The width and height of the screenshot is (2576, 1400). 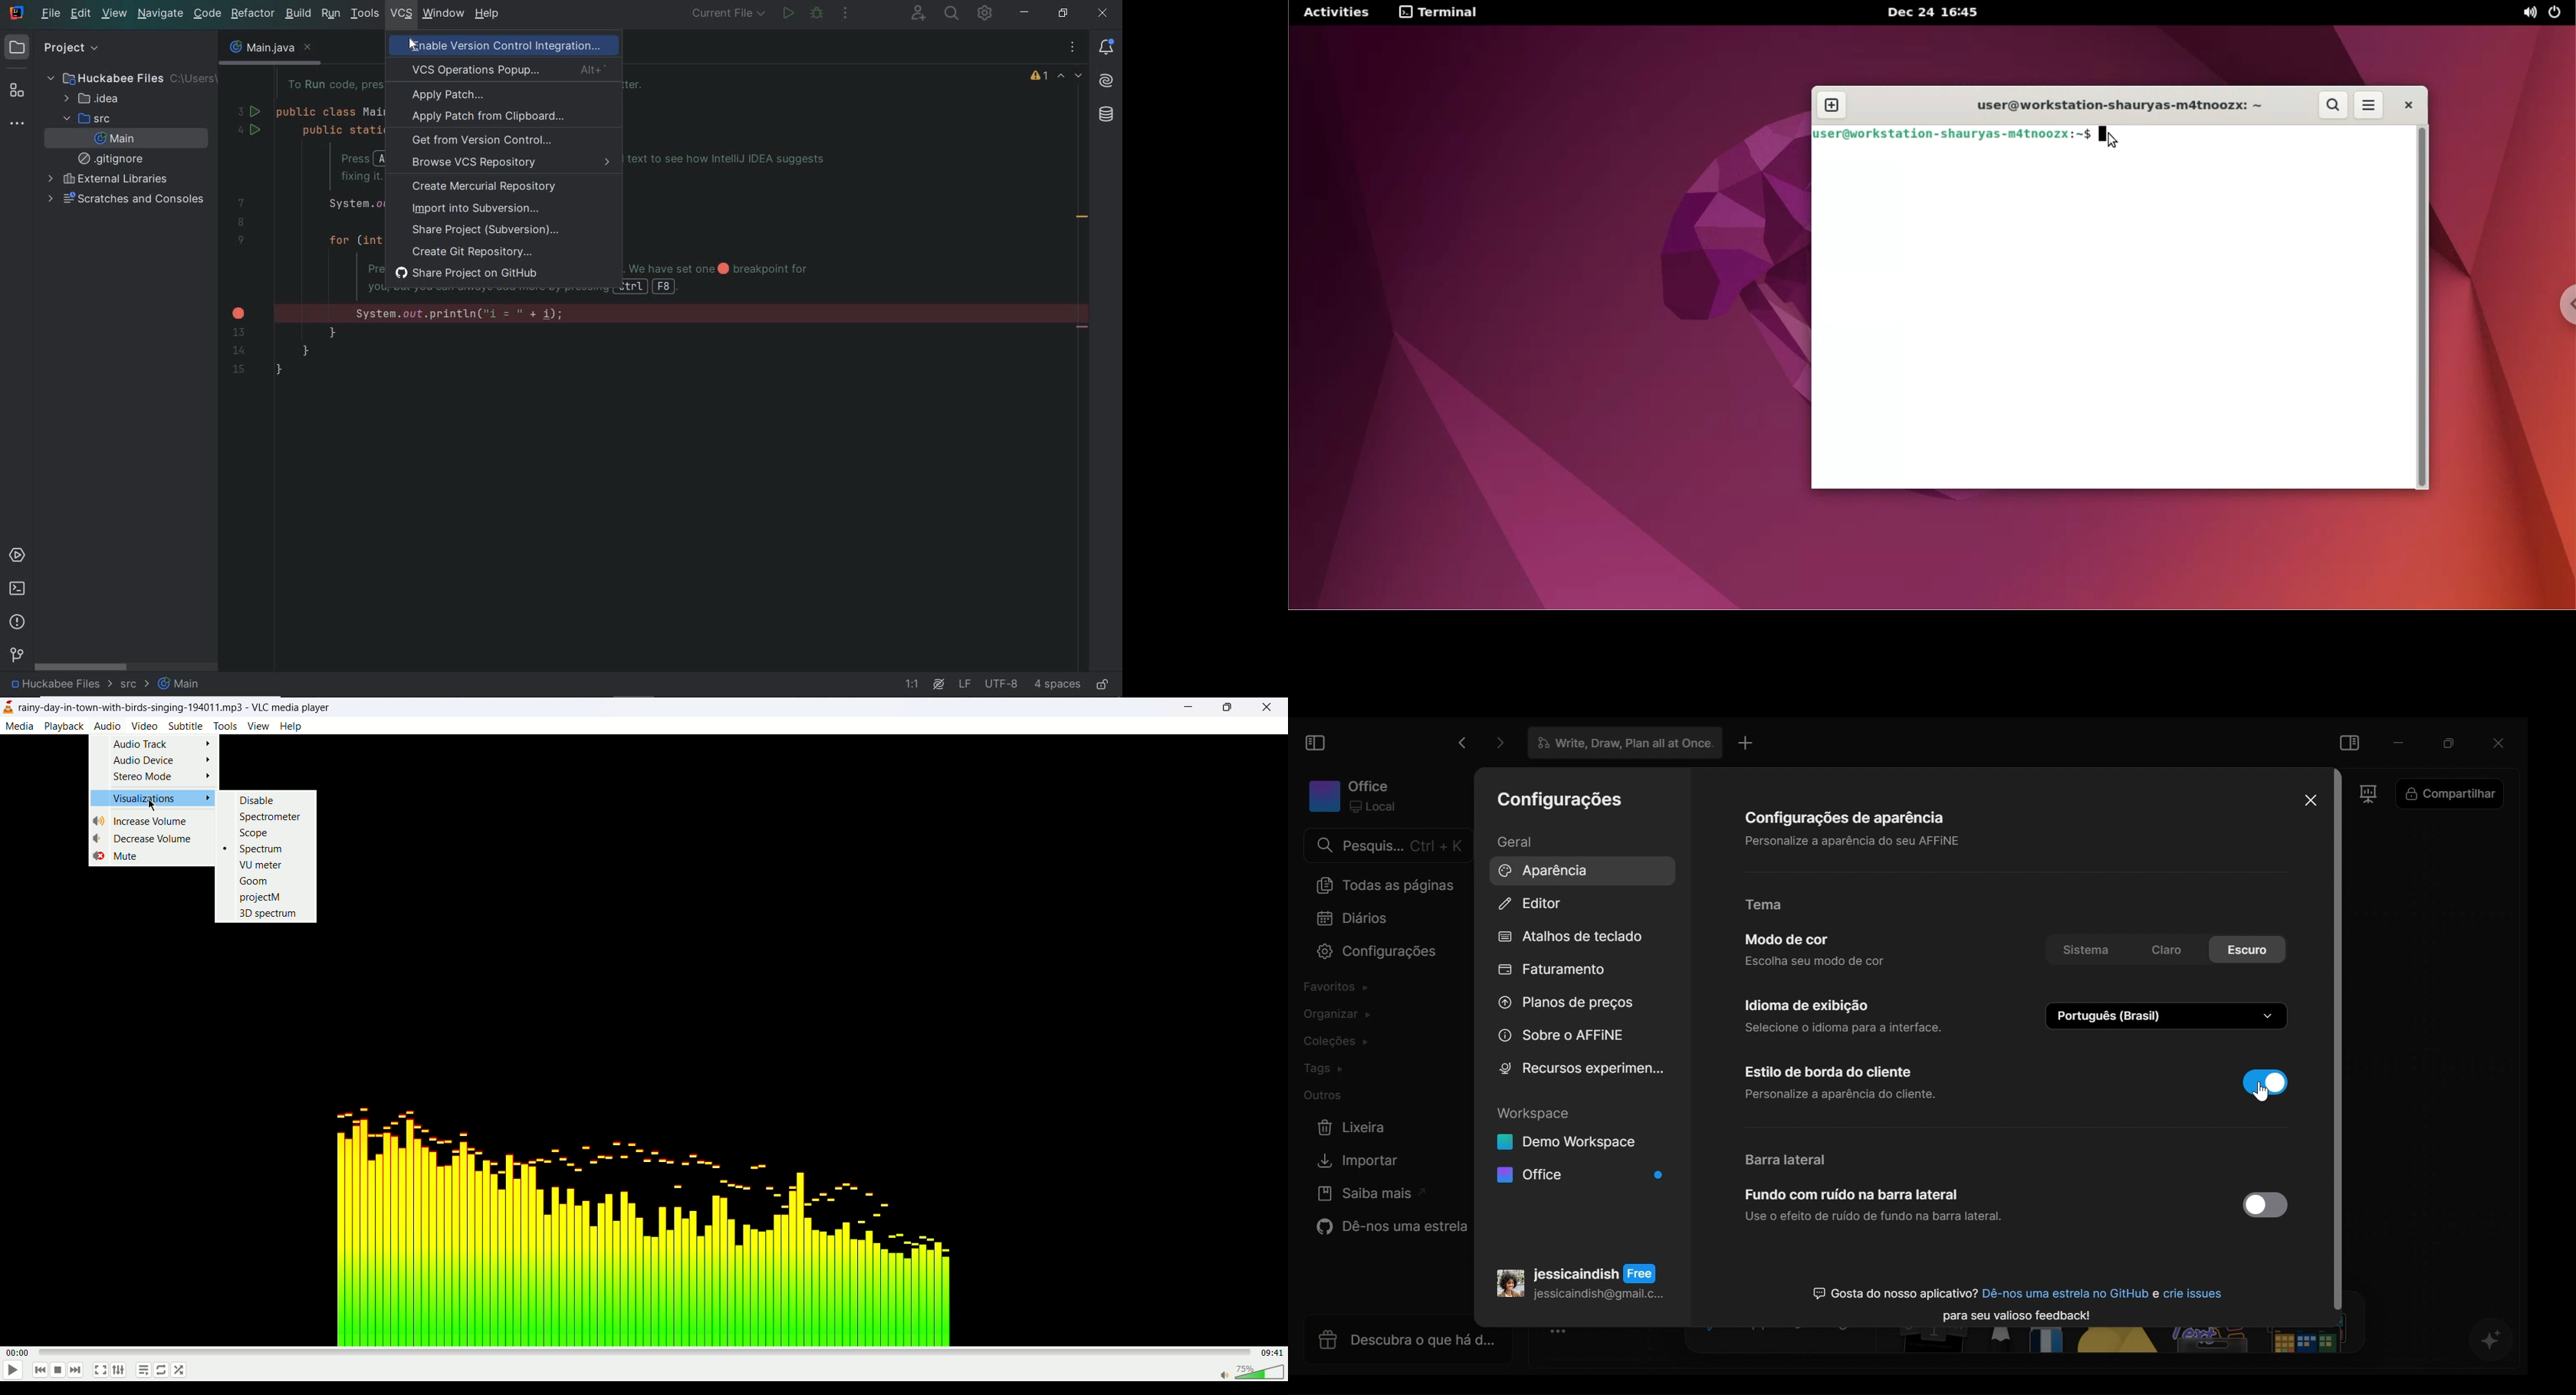 I want to click on Favorites, so click(x=1340, y=989).